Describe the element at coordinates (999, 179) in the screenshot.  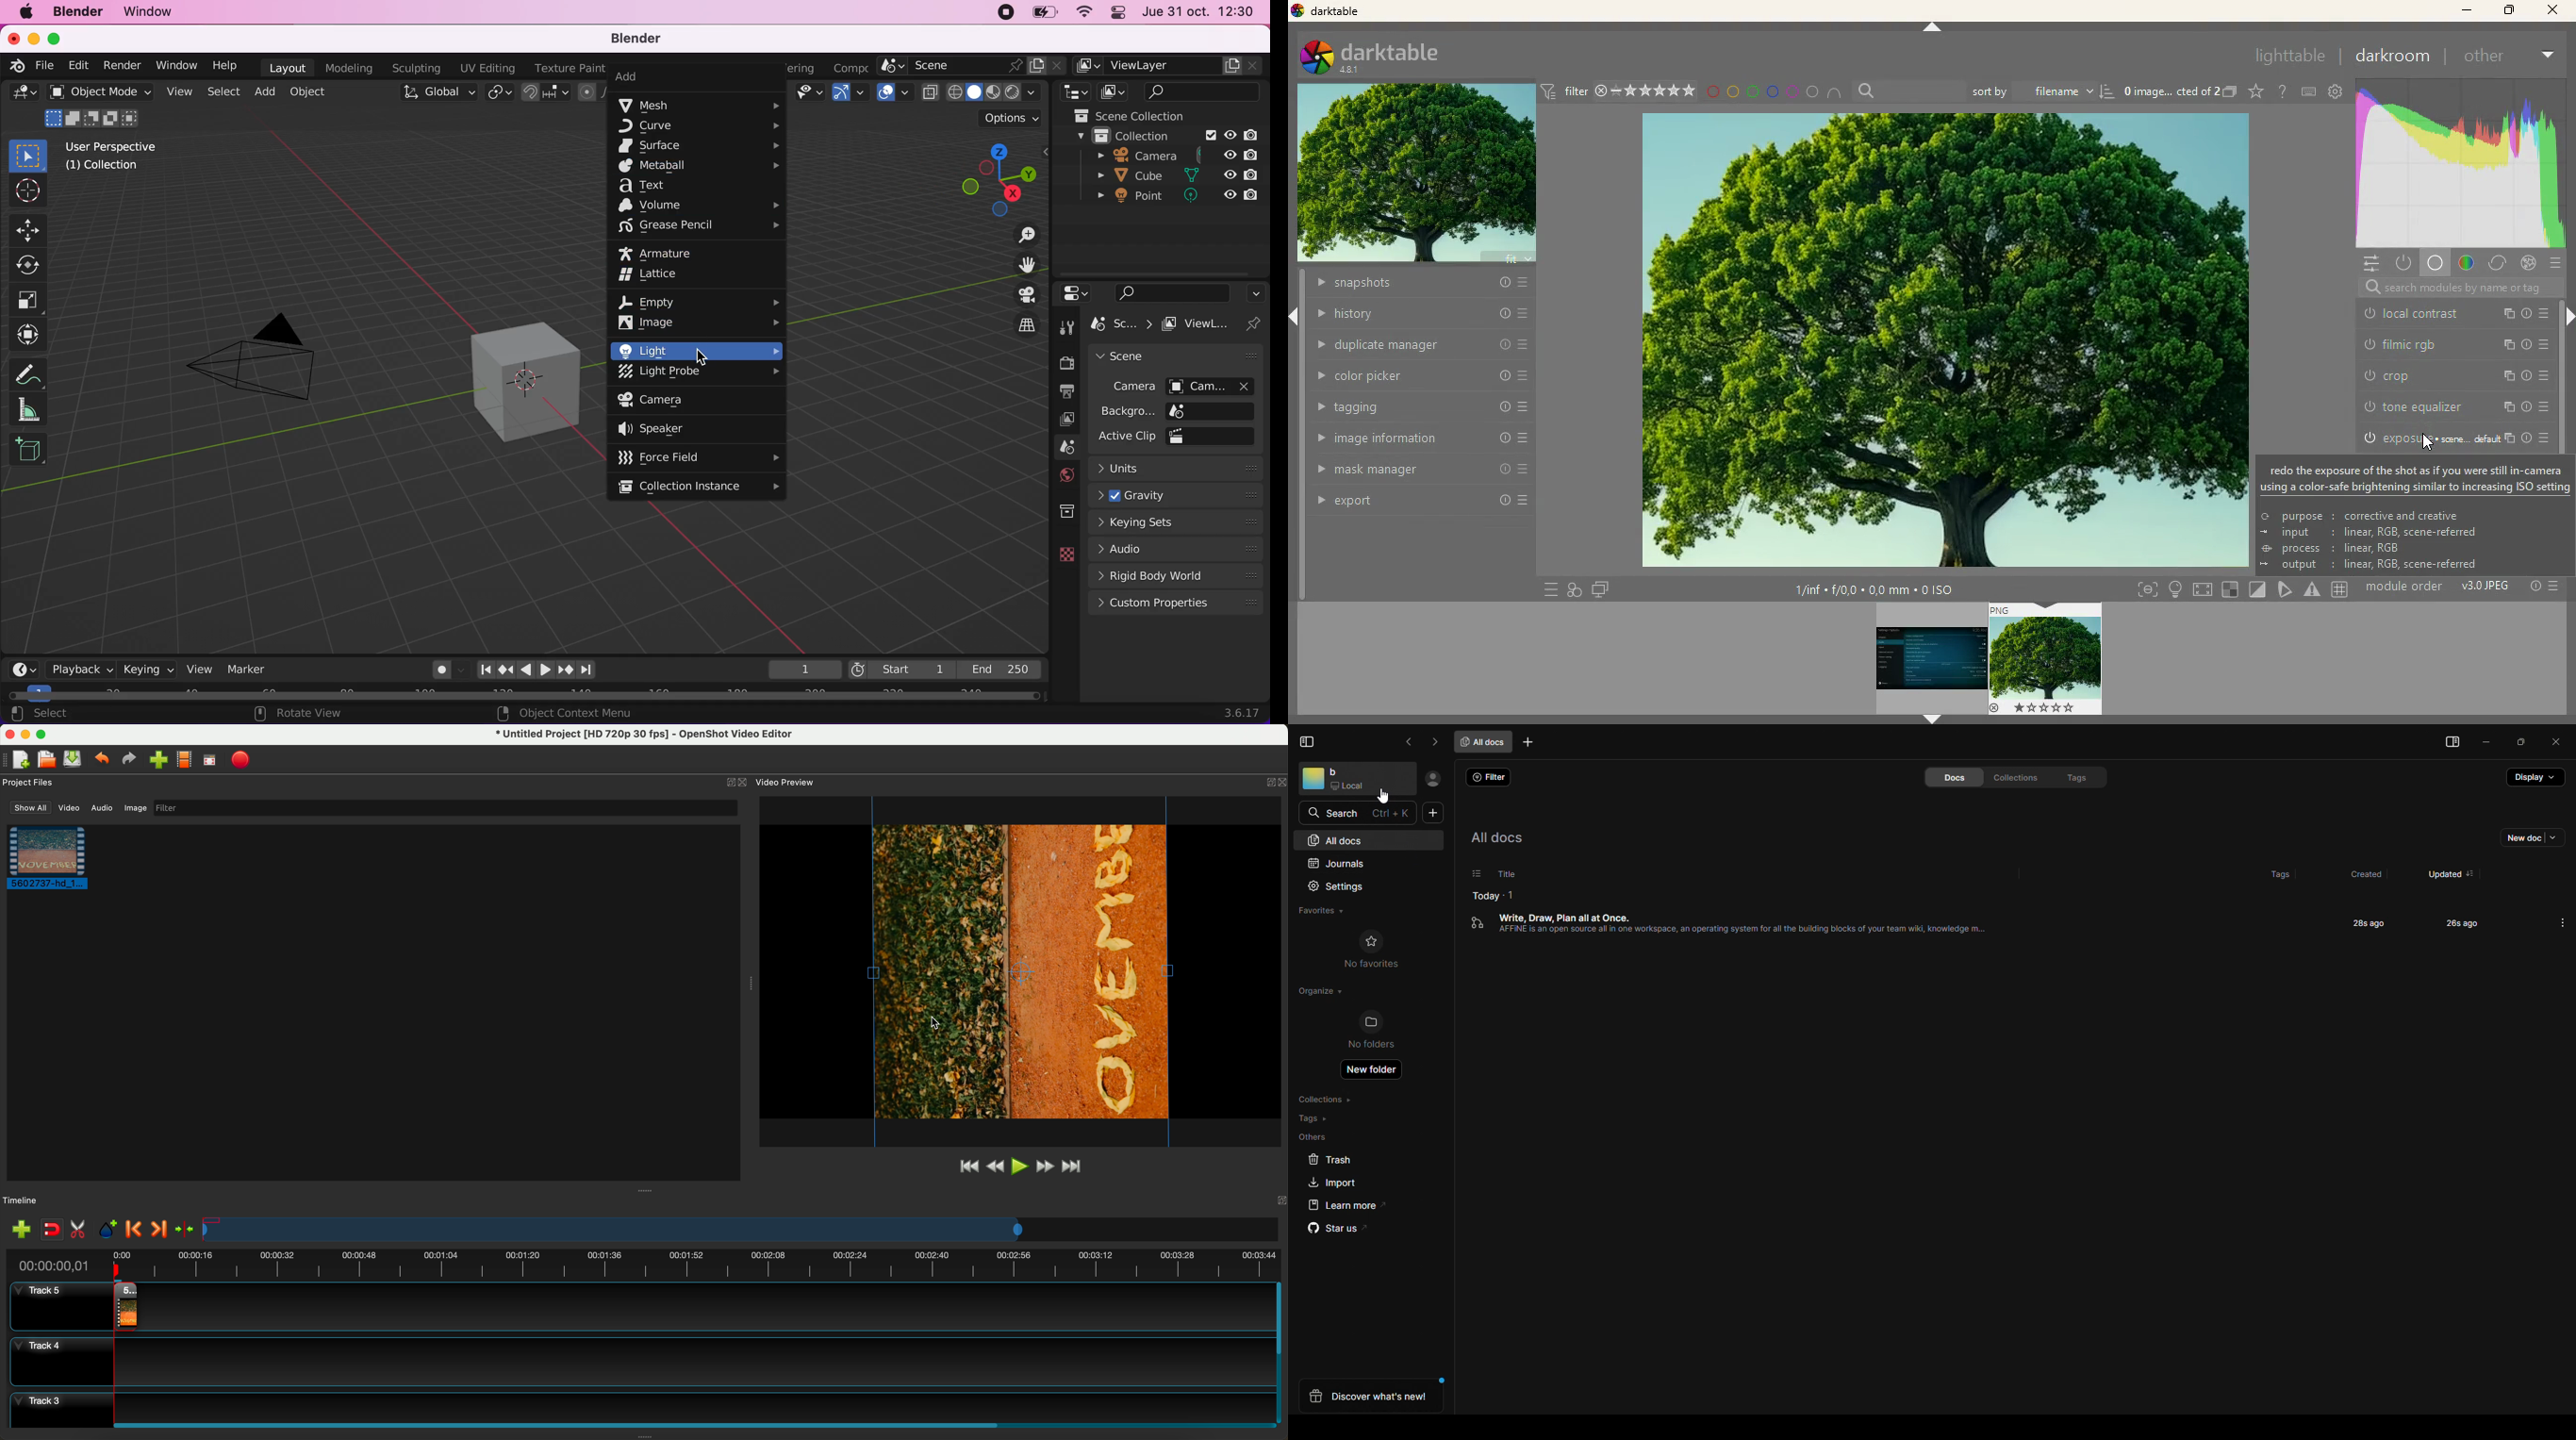
I see `click, shortcut, drag` at that location.